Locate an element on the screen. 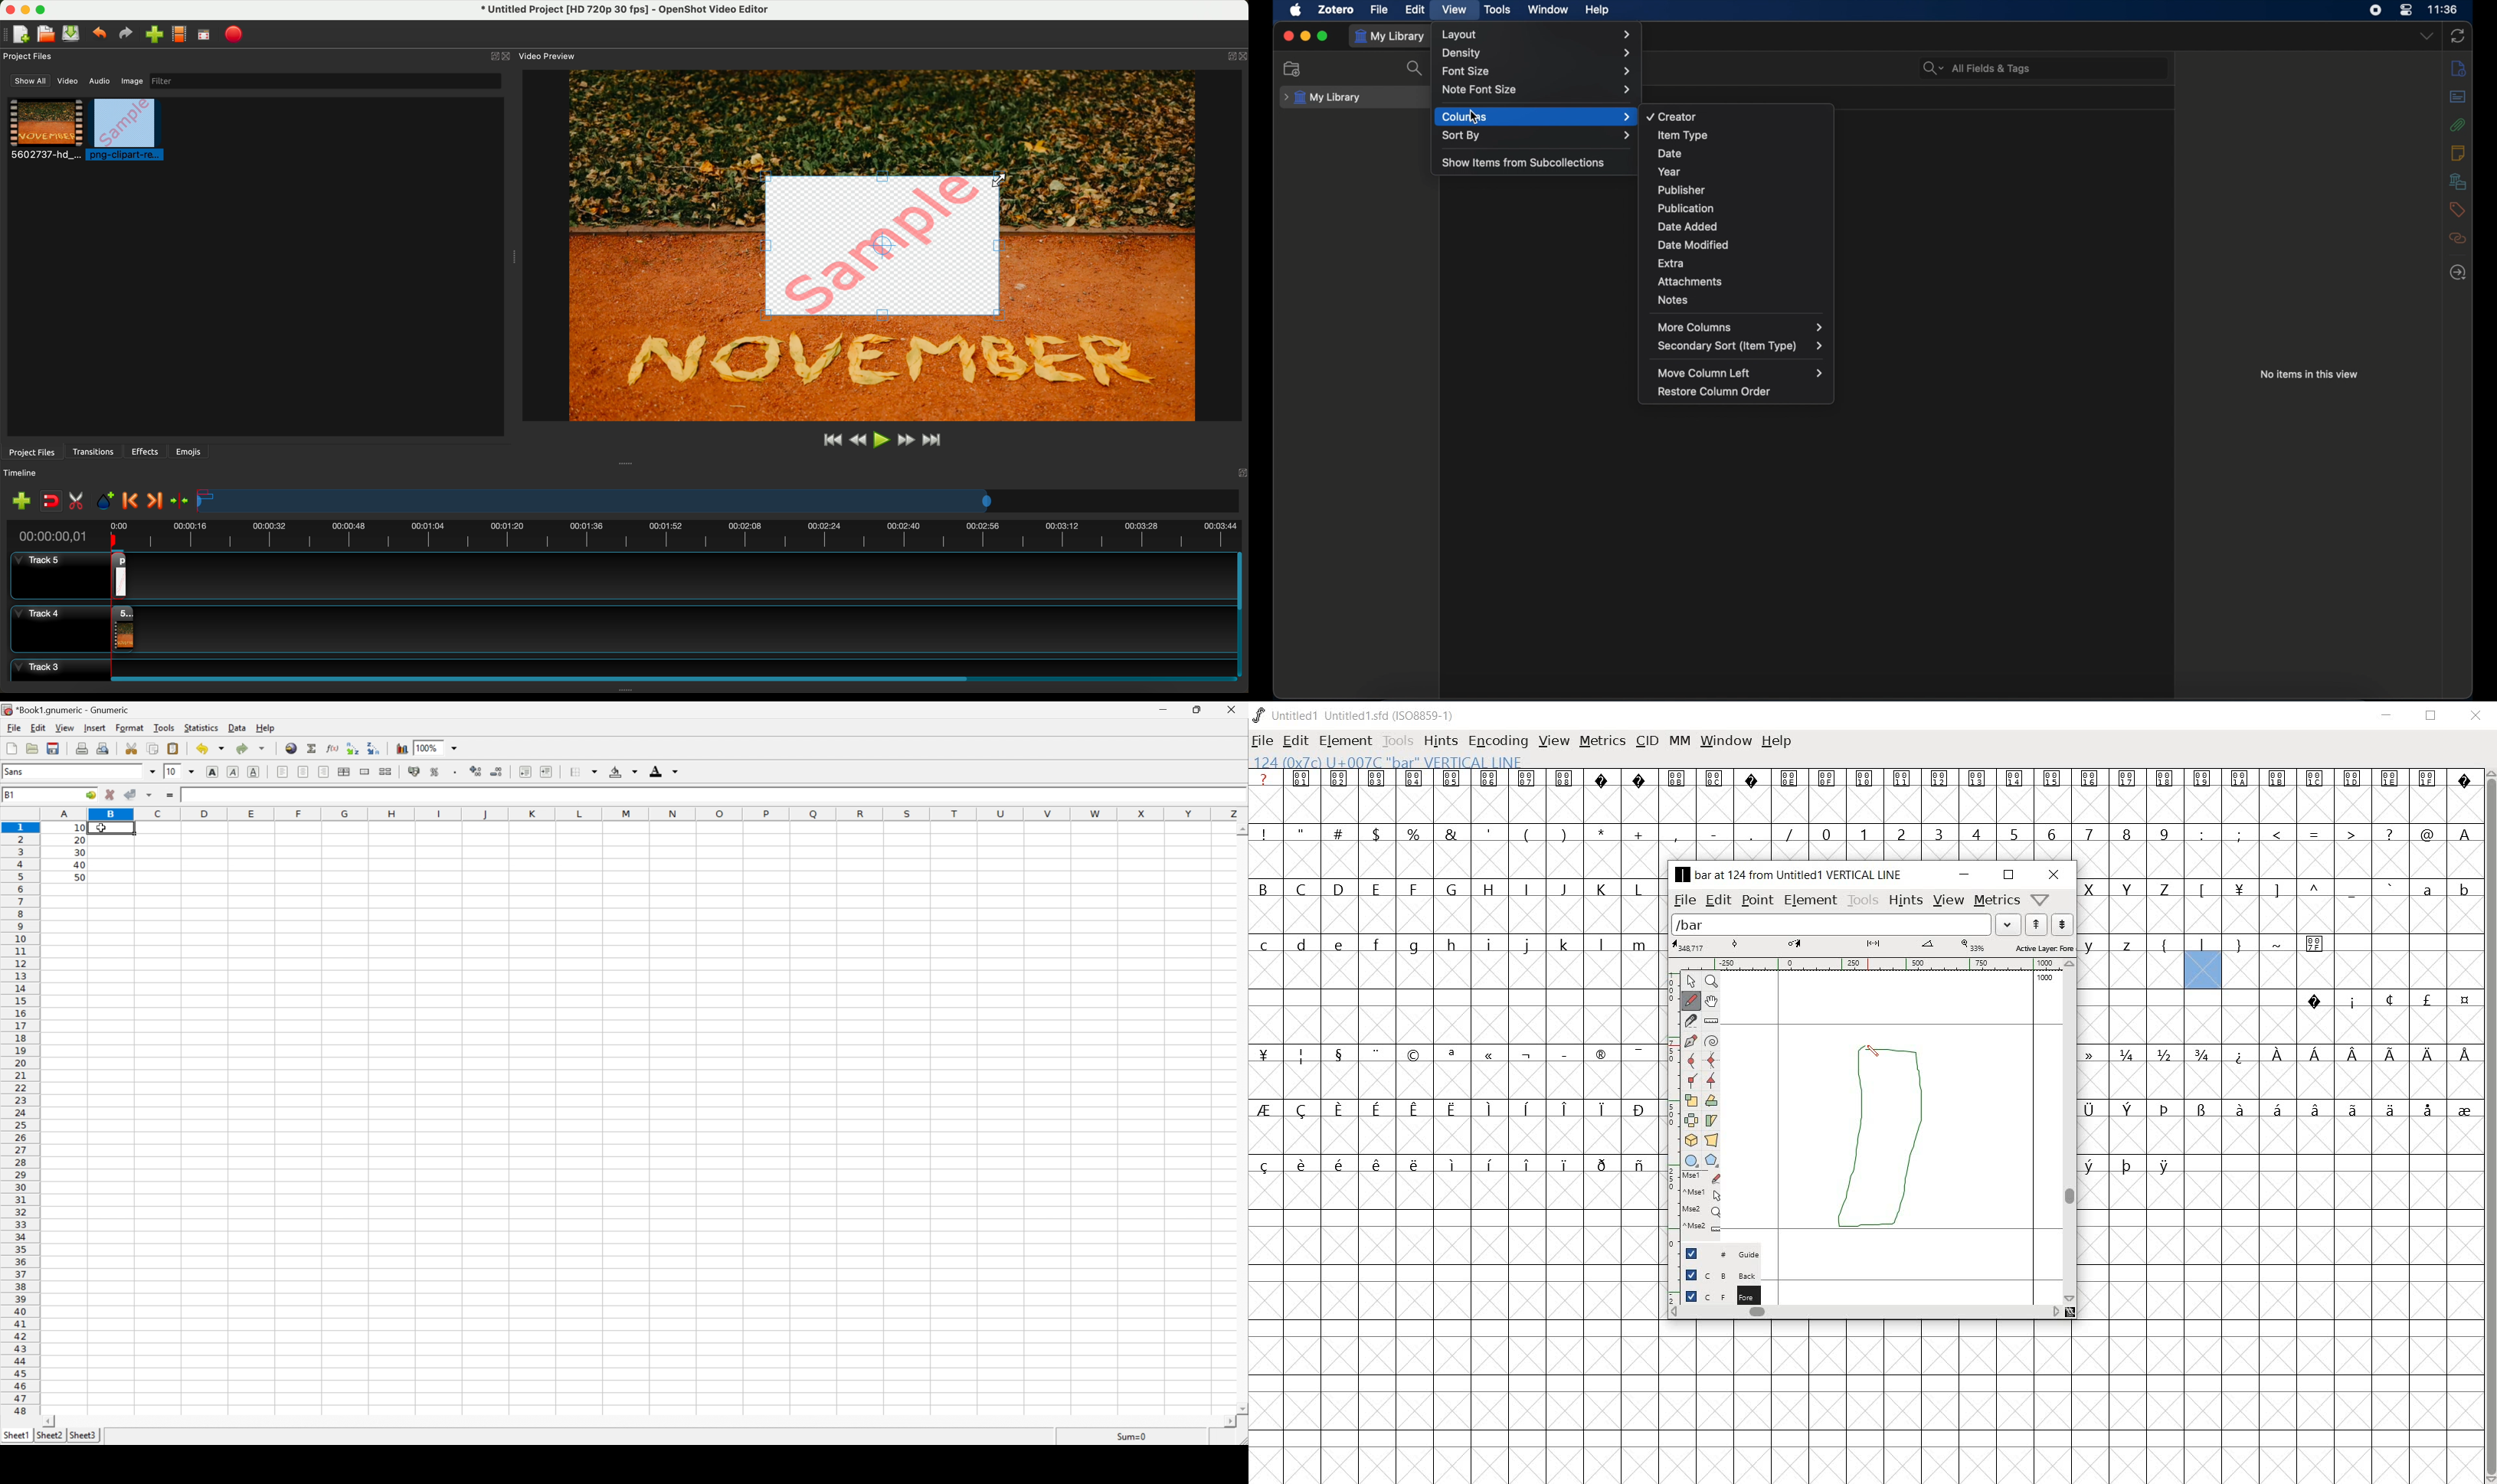 This screenshot has height=1484, width=2520. Redo is located at coordinates (250, 749).